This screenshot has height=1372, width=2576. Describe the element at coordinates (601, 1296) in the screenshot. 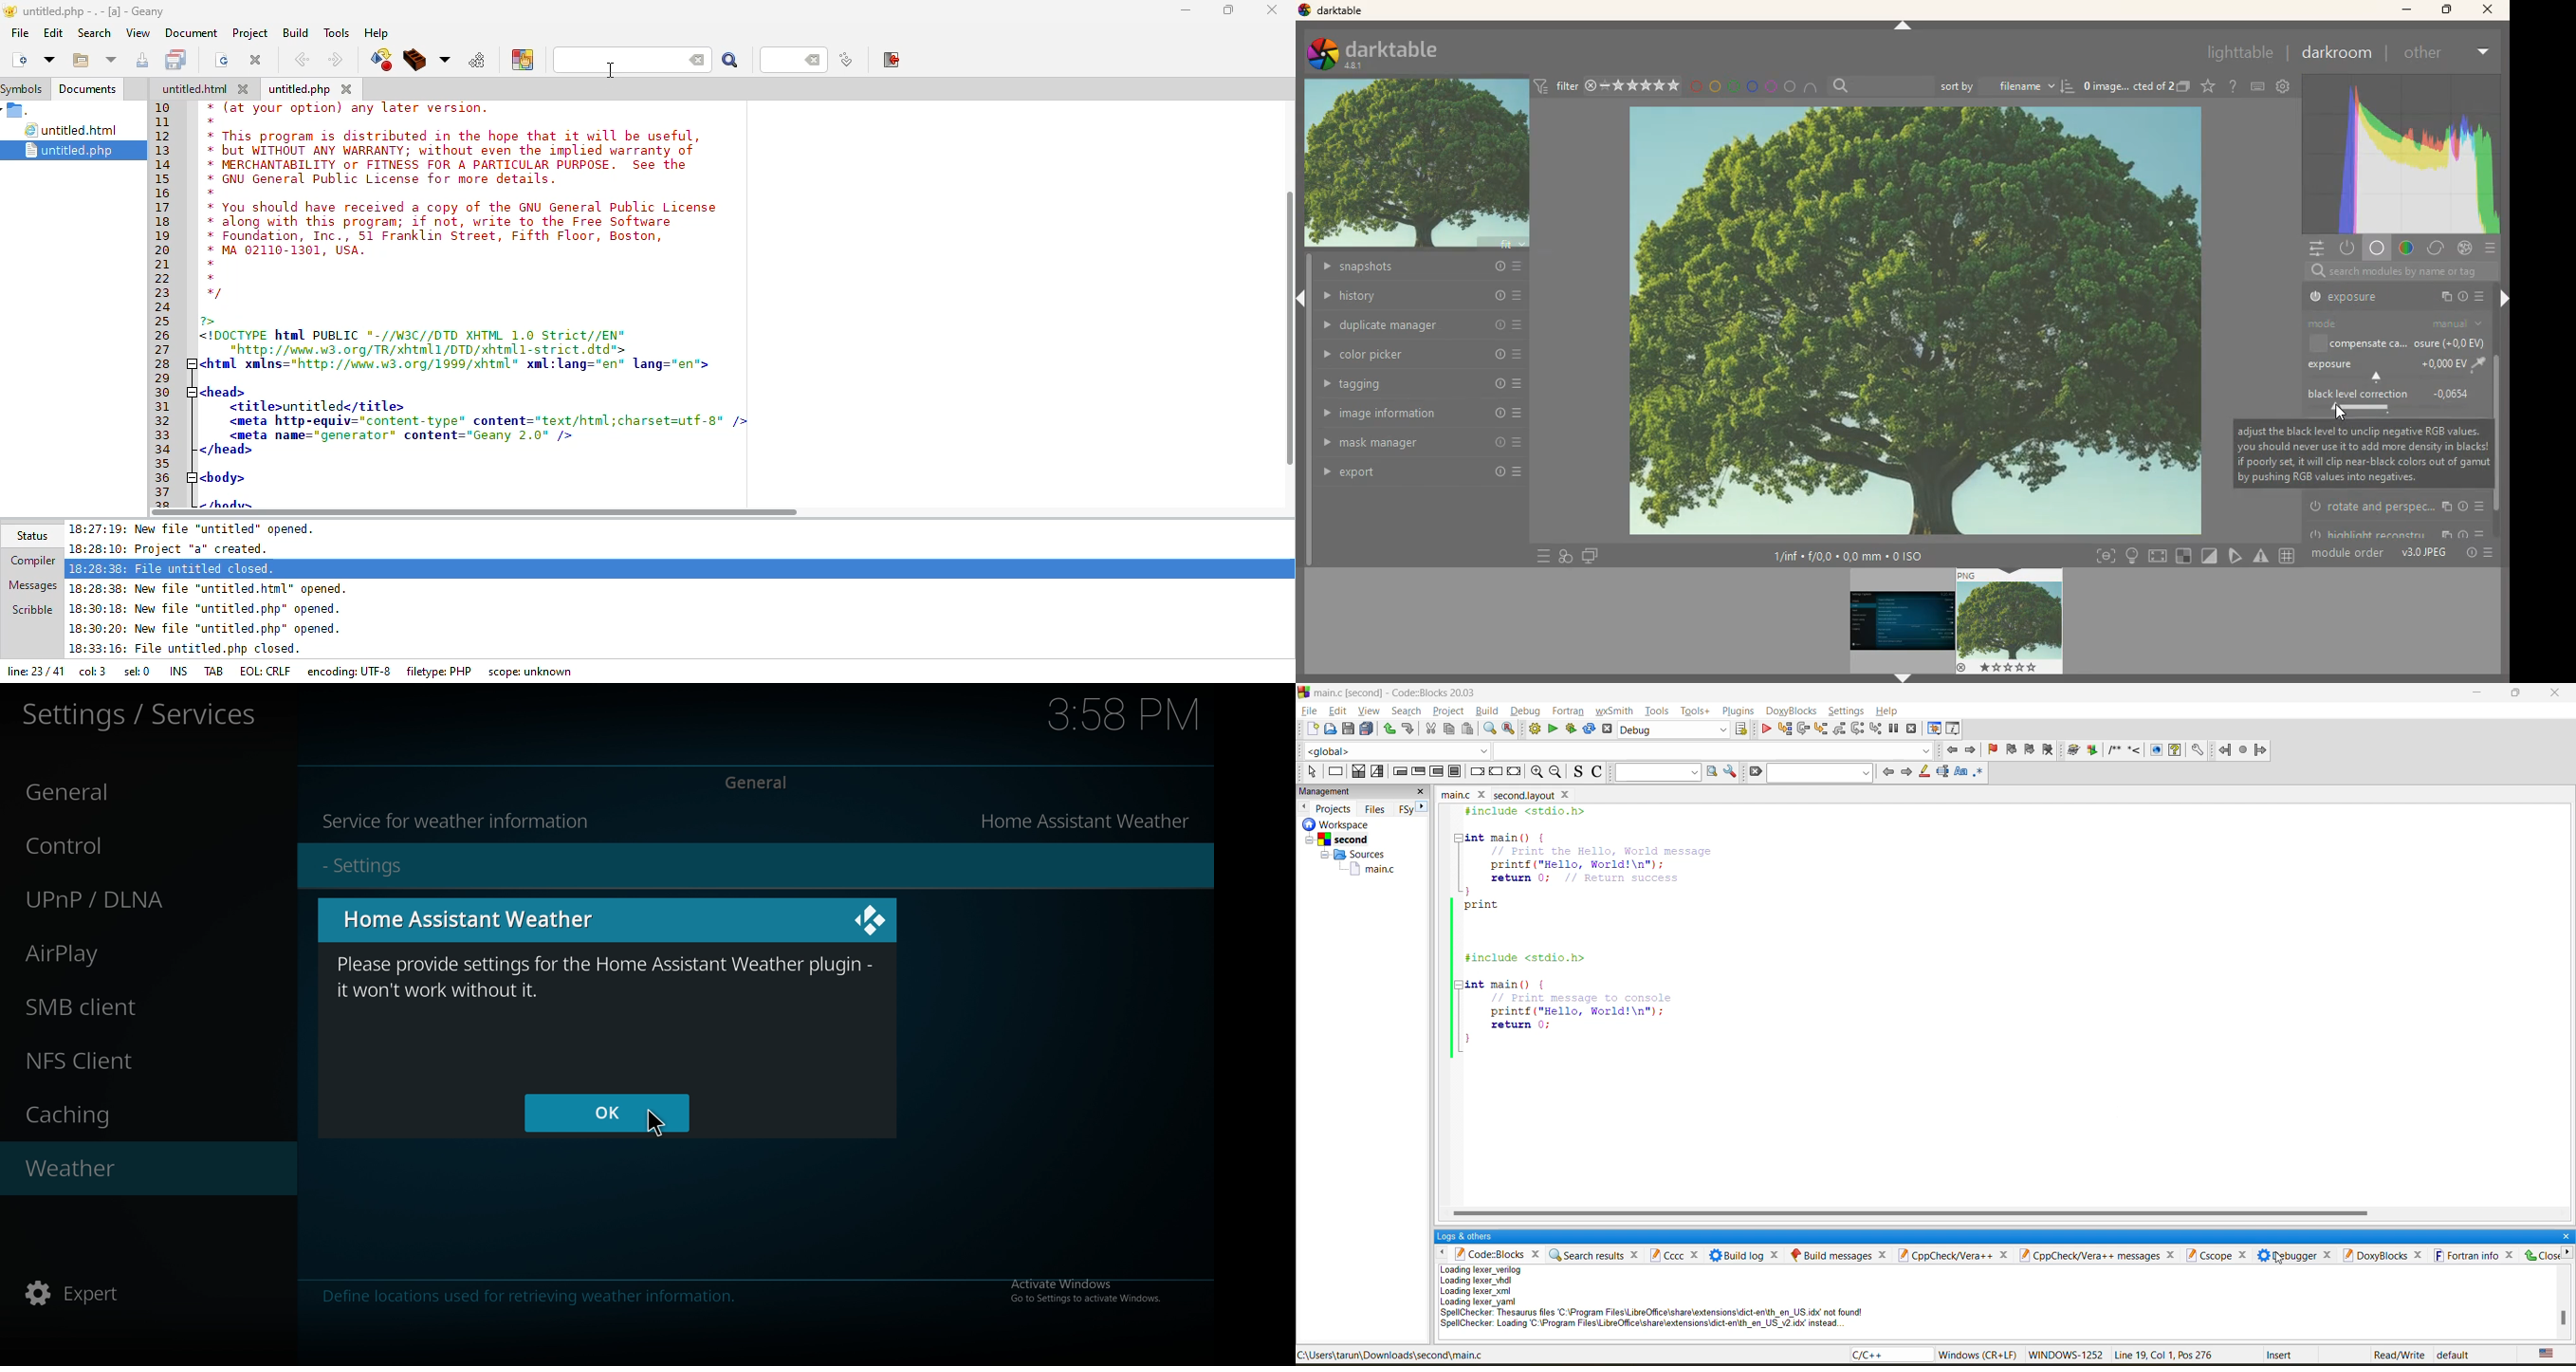

I see `info` at that location.